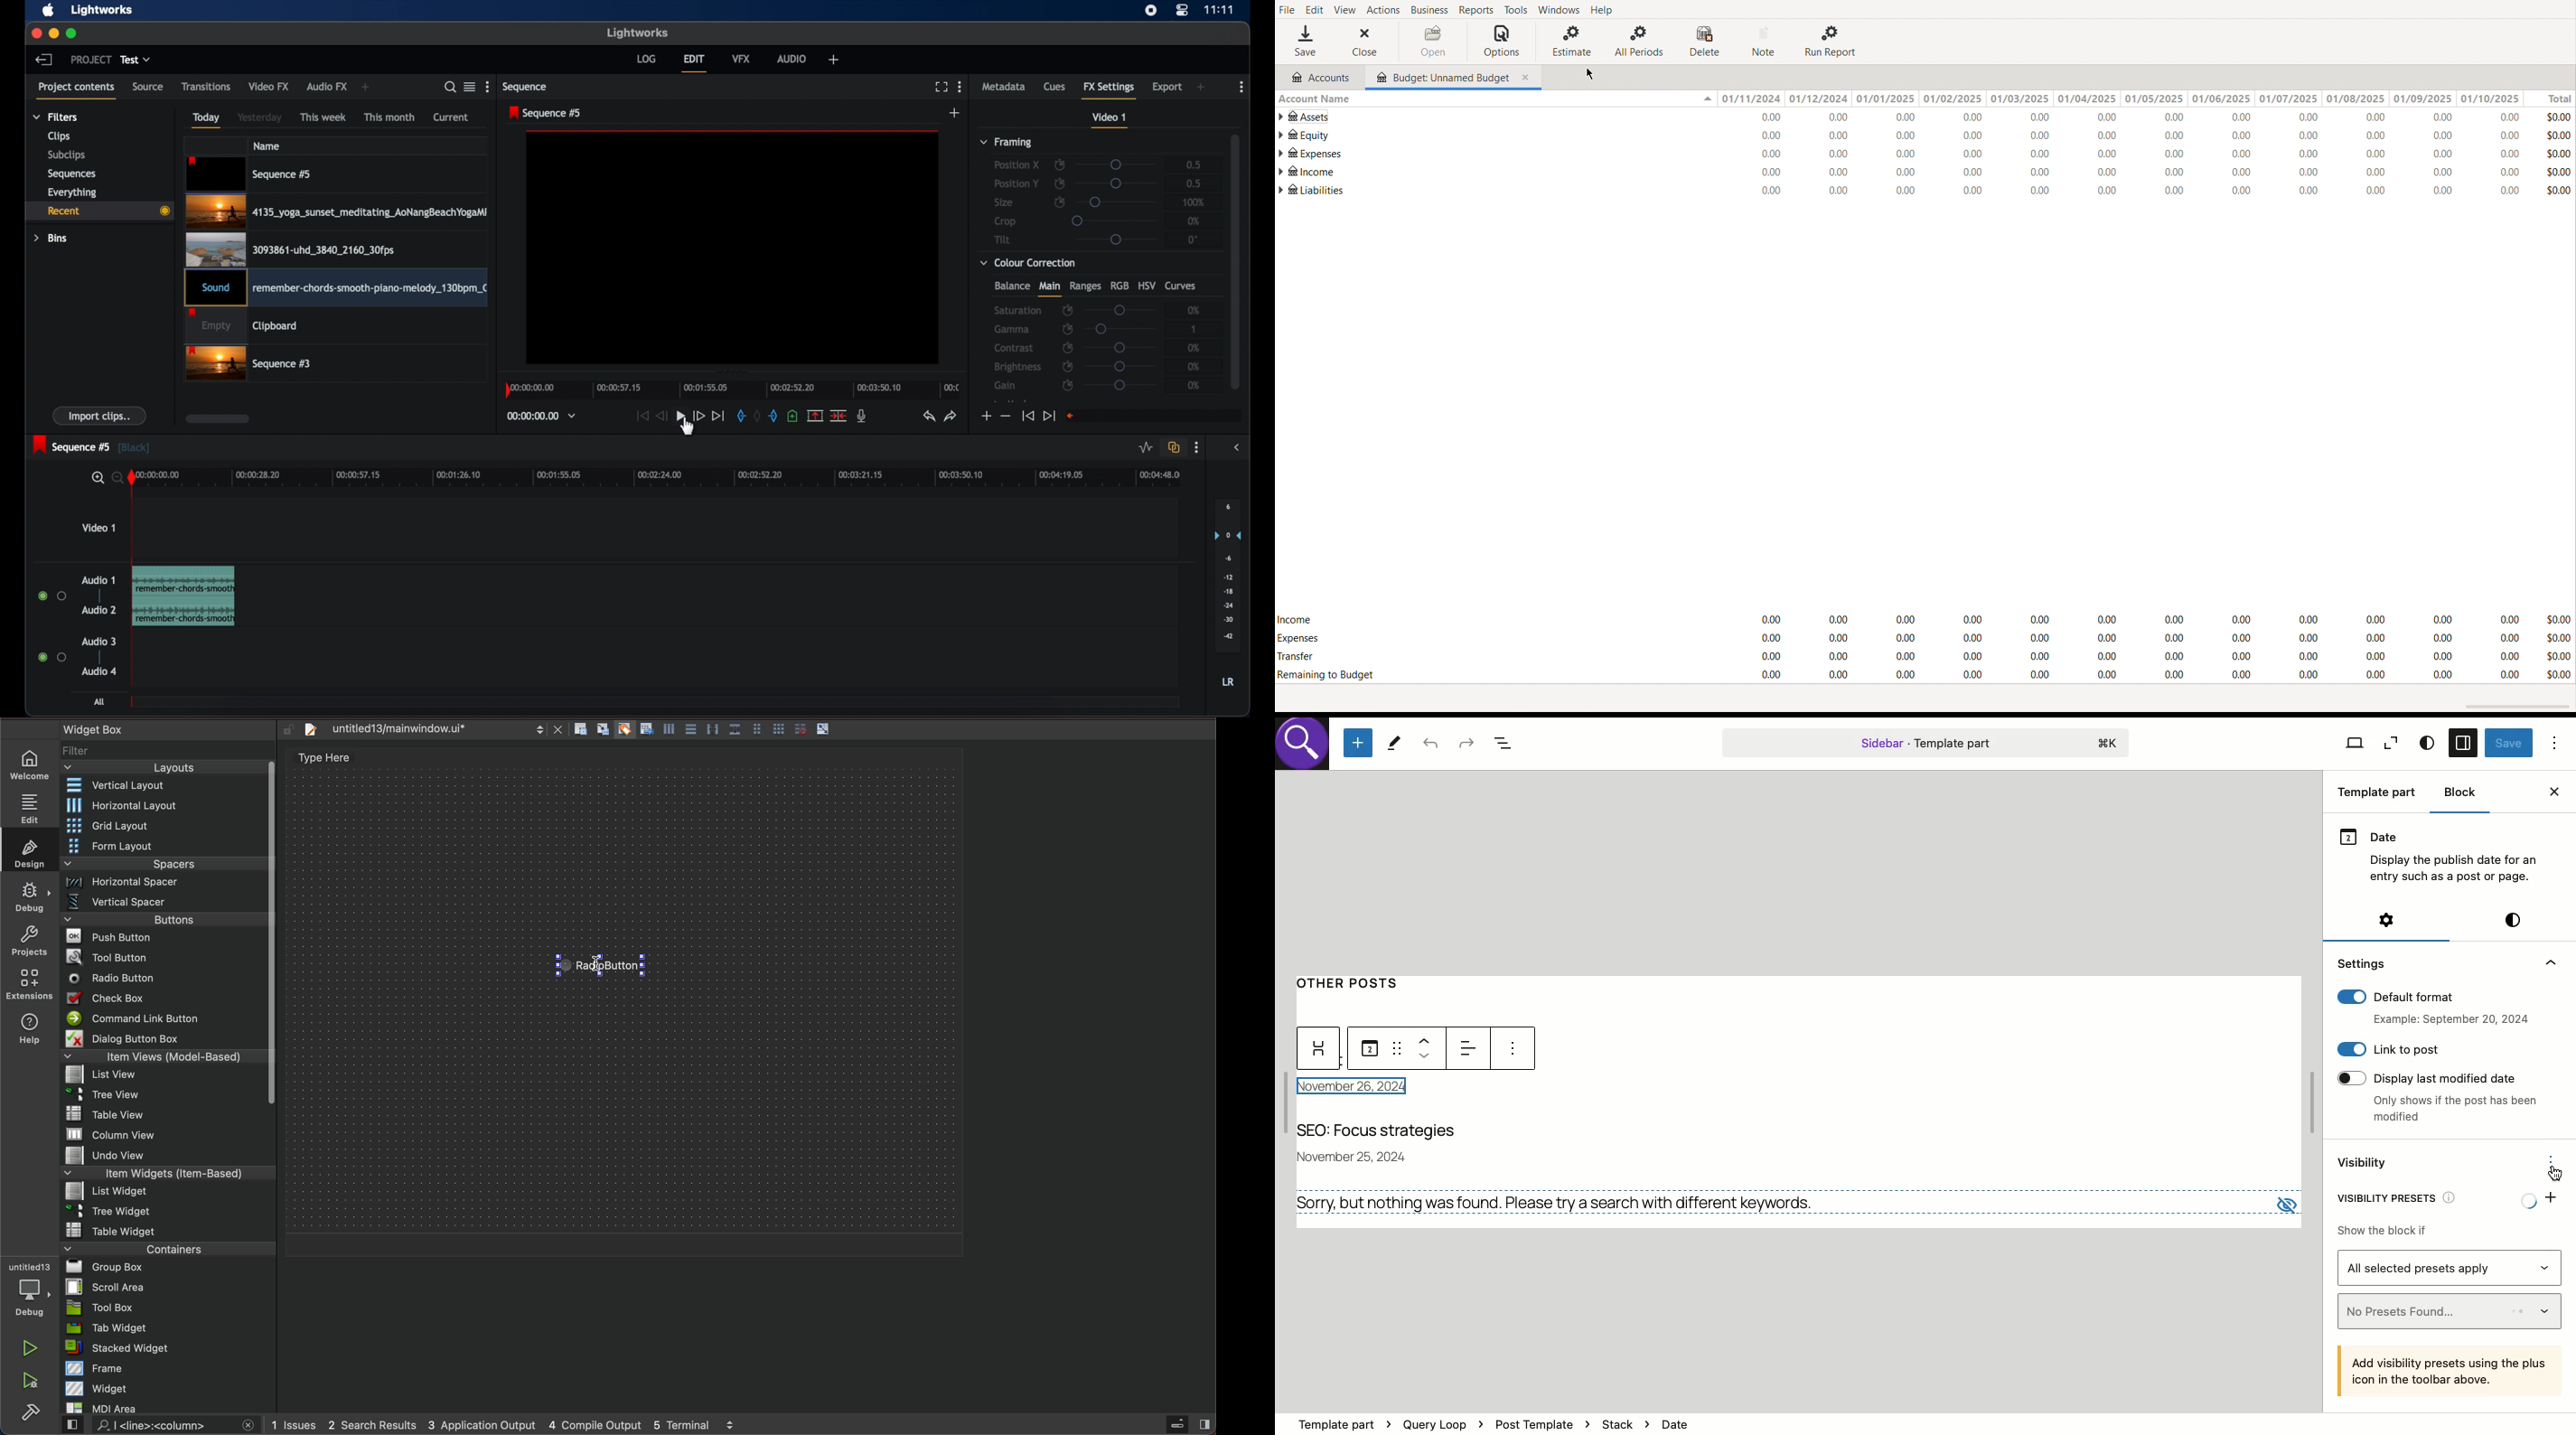 The image size is (2576, 1456). What do you see at coordinates (1007, 385) in the screenshot?
I see `gain` at bounding box center [1007, 385].